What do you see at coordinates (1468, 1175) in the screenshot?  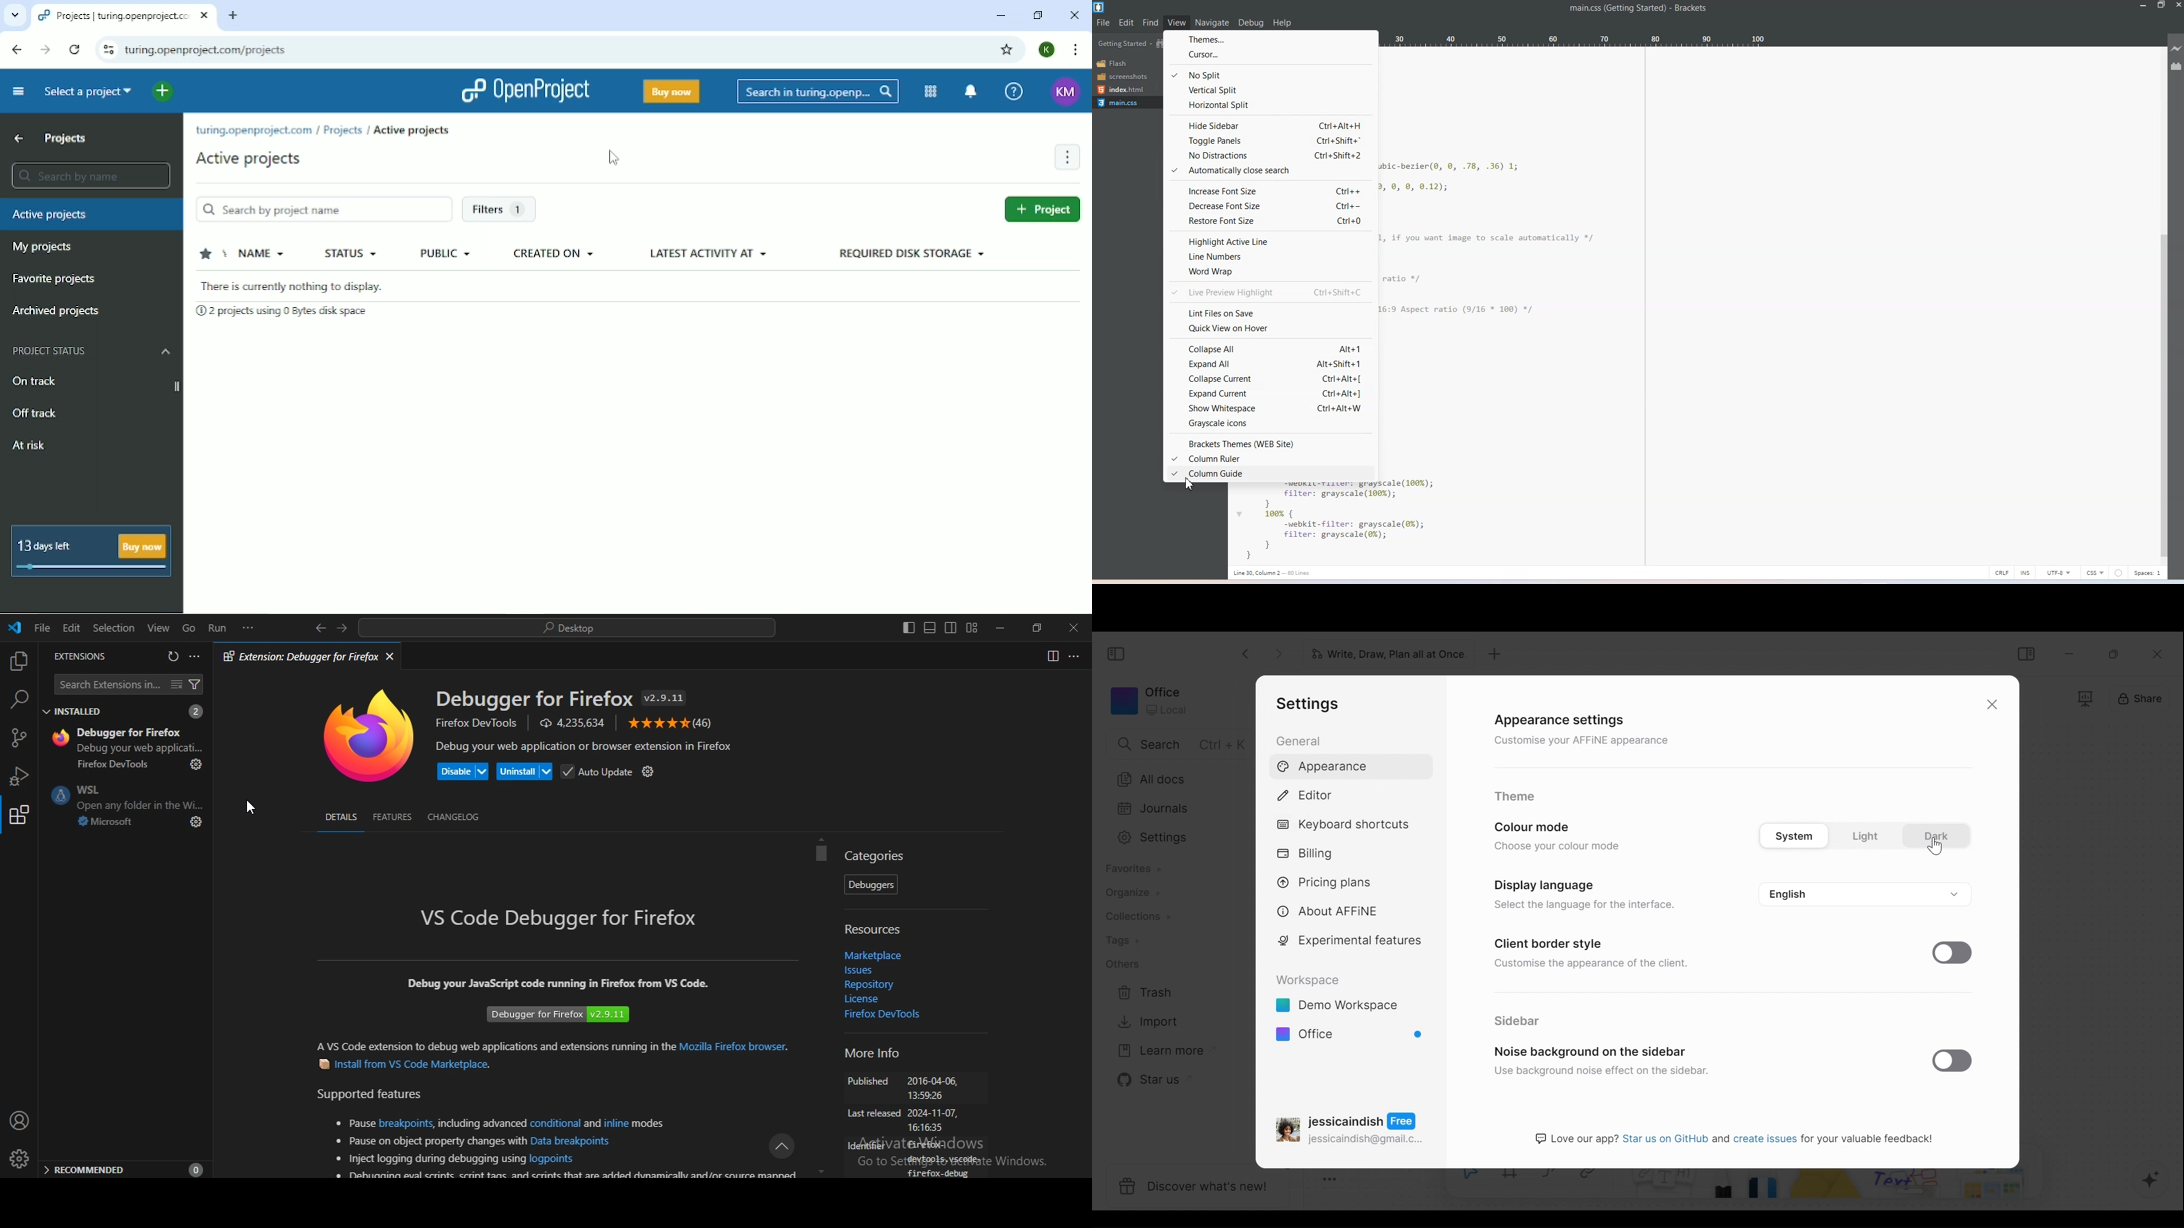 I see `Select` at bounding box center [1468, 1175].